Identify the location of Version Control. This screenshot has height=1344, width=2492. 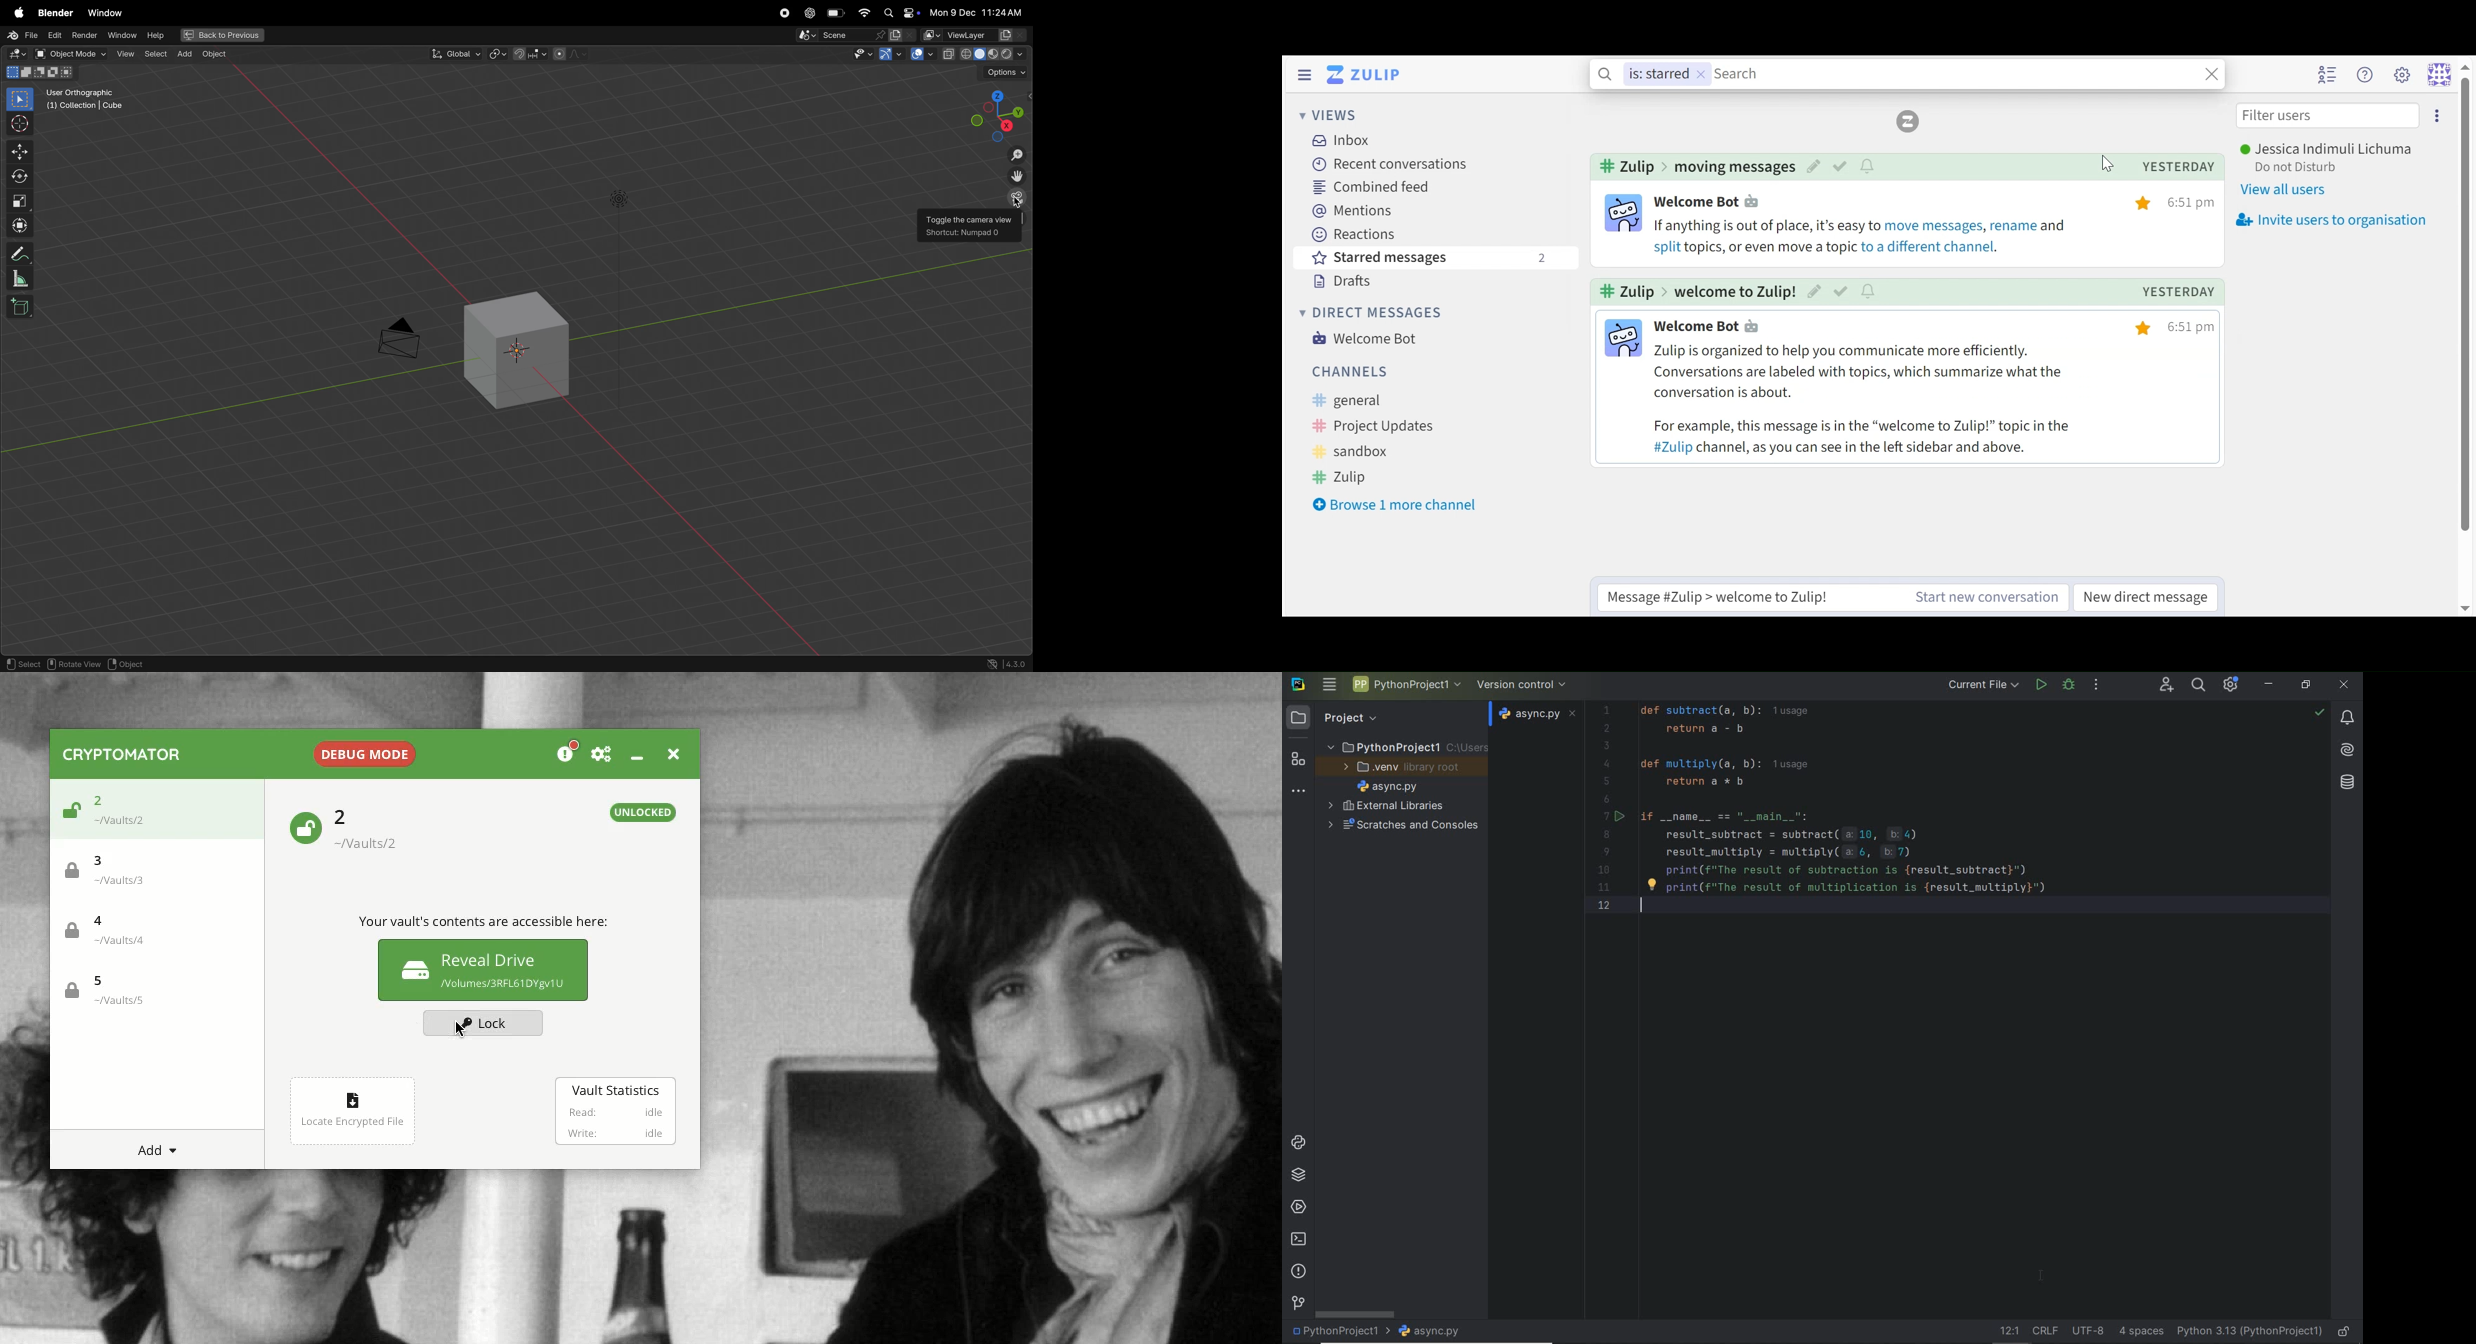
(1522, 686).